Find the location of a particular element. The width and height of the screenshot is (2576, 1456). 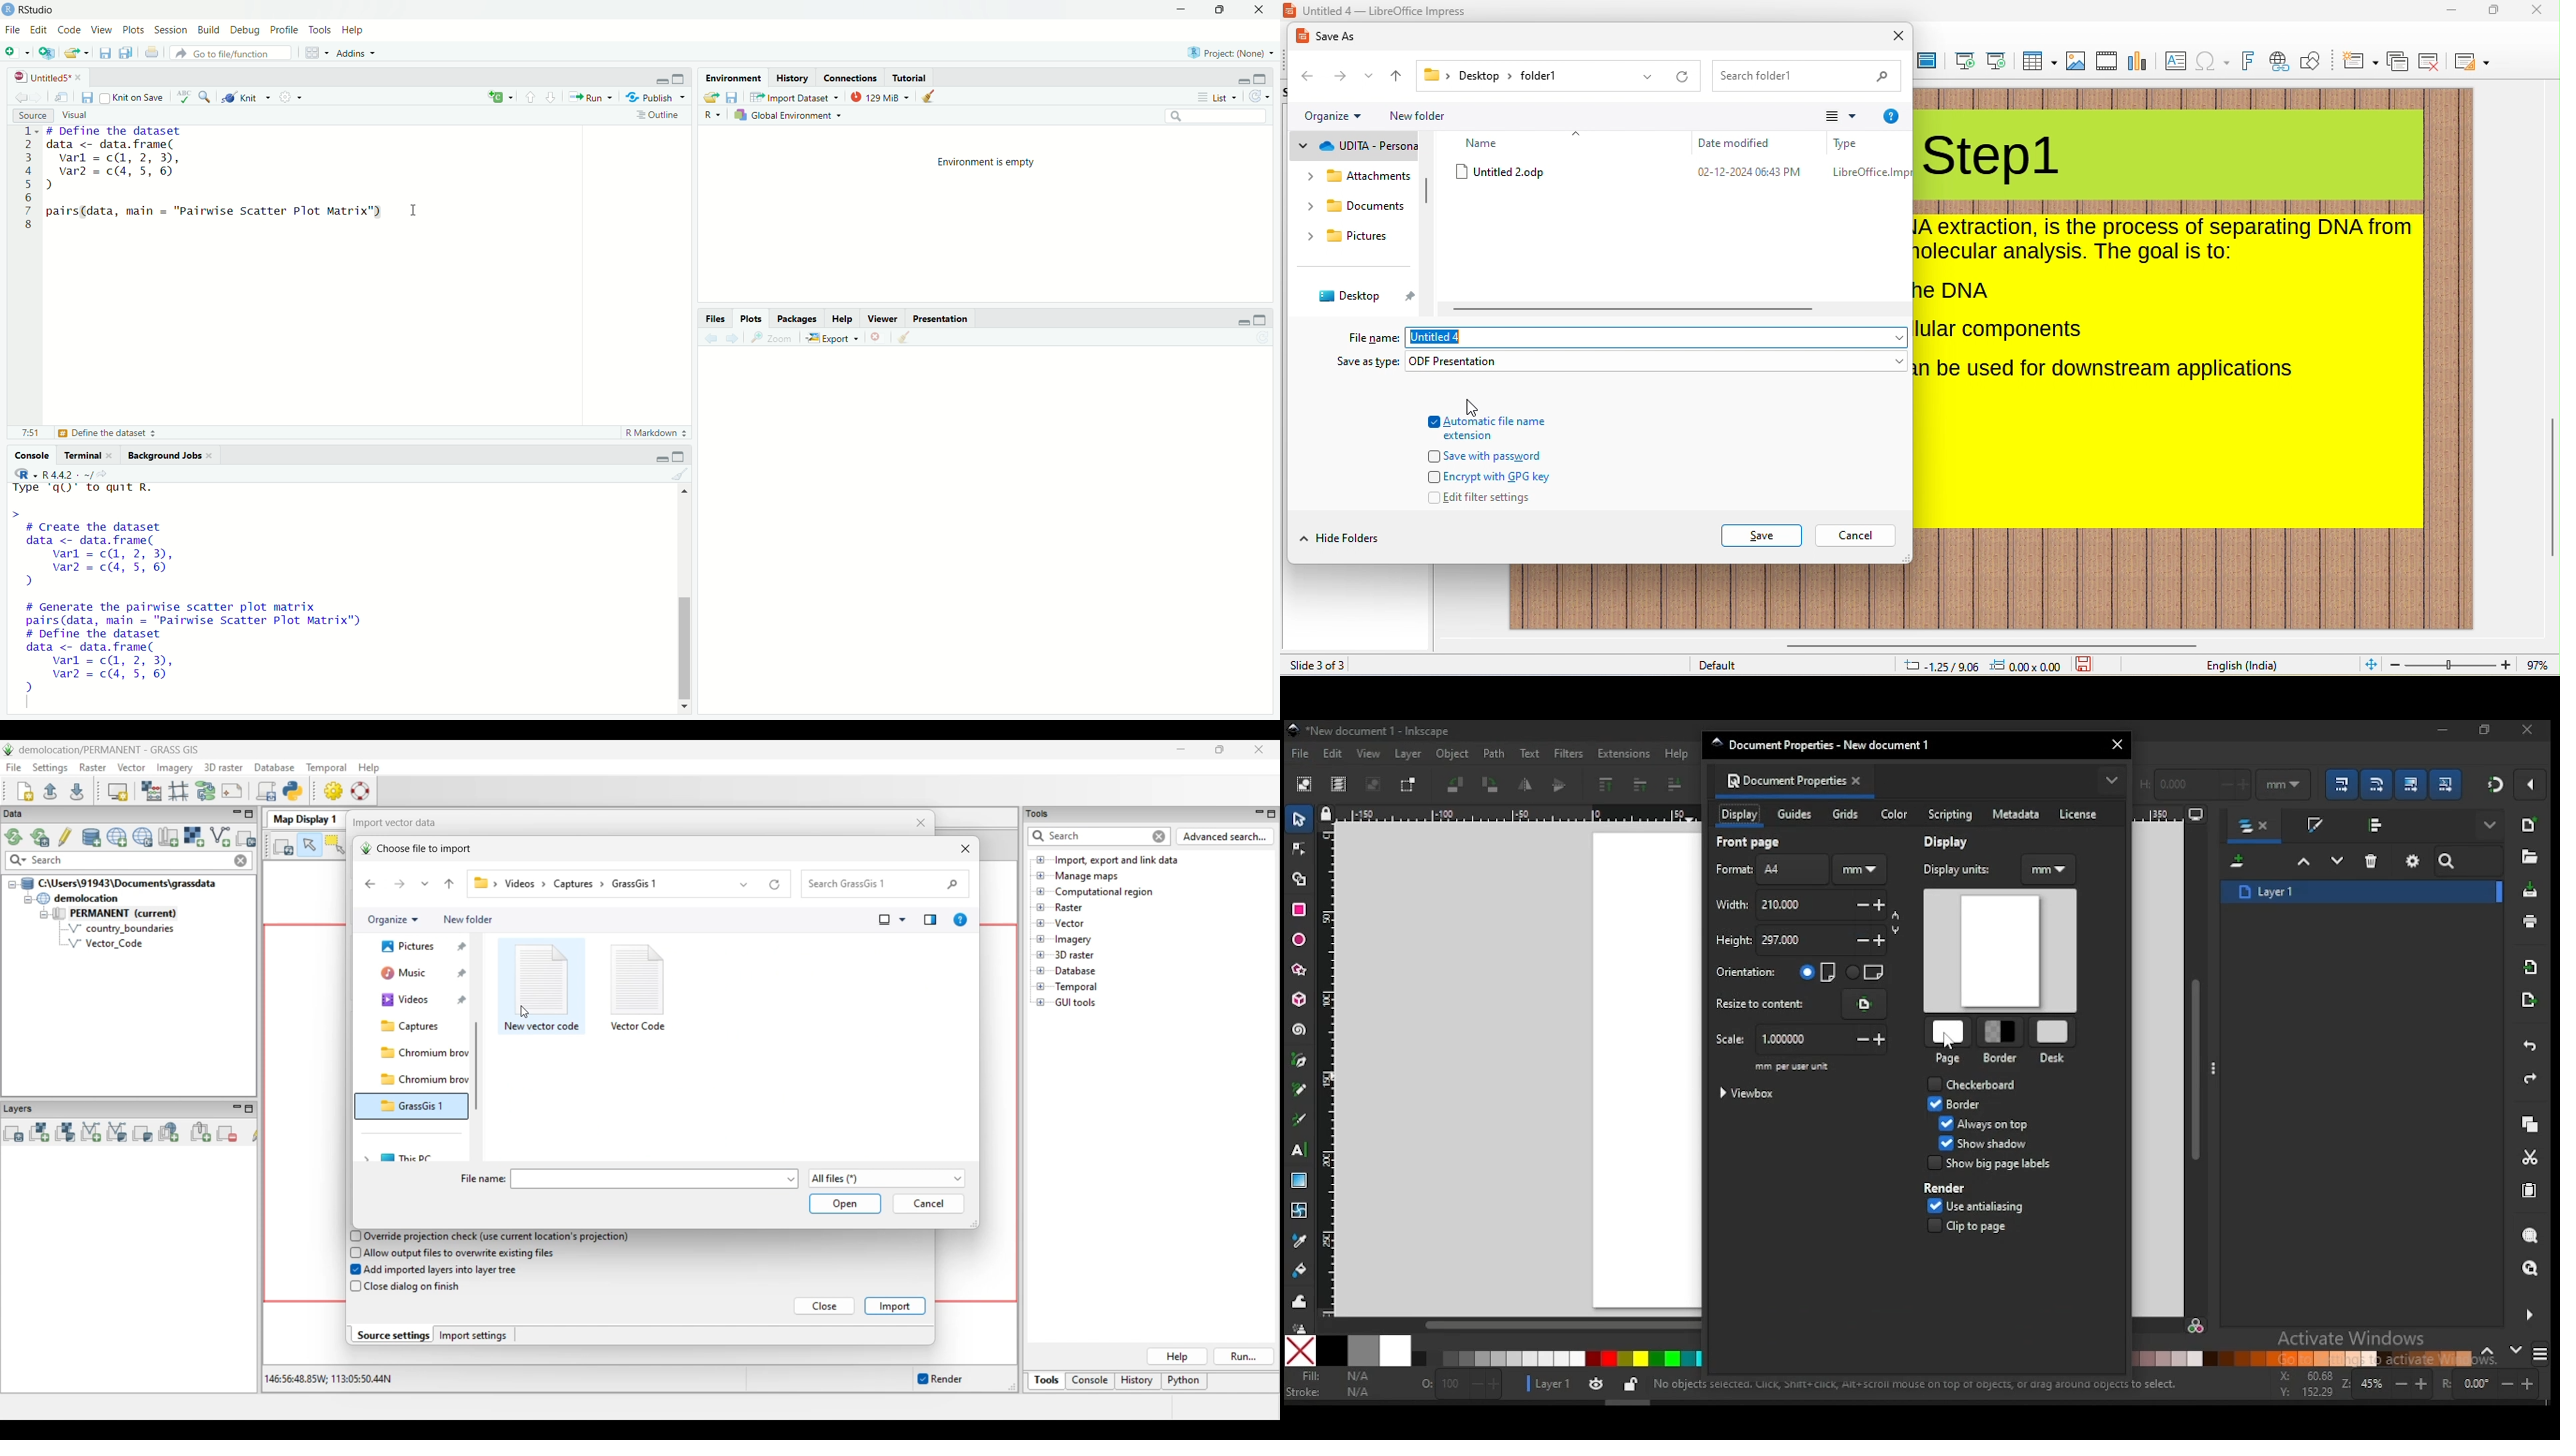

pen tool is located at coordinates (1300, 1061).